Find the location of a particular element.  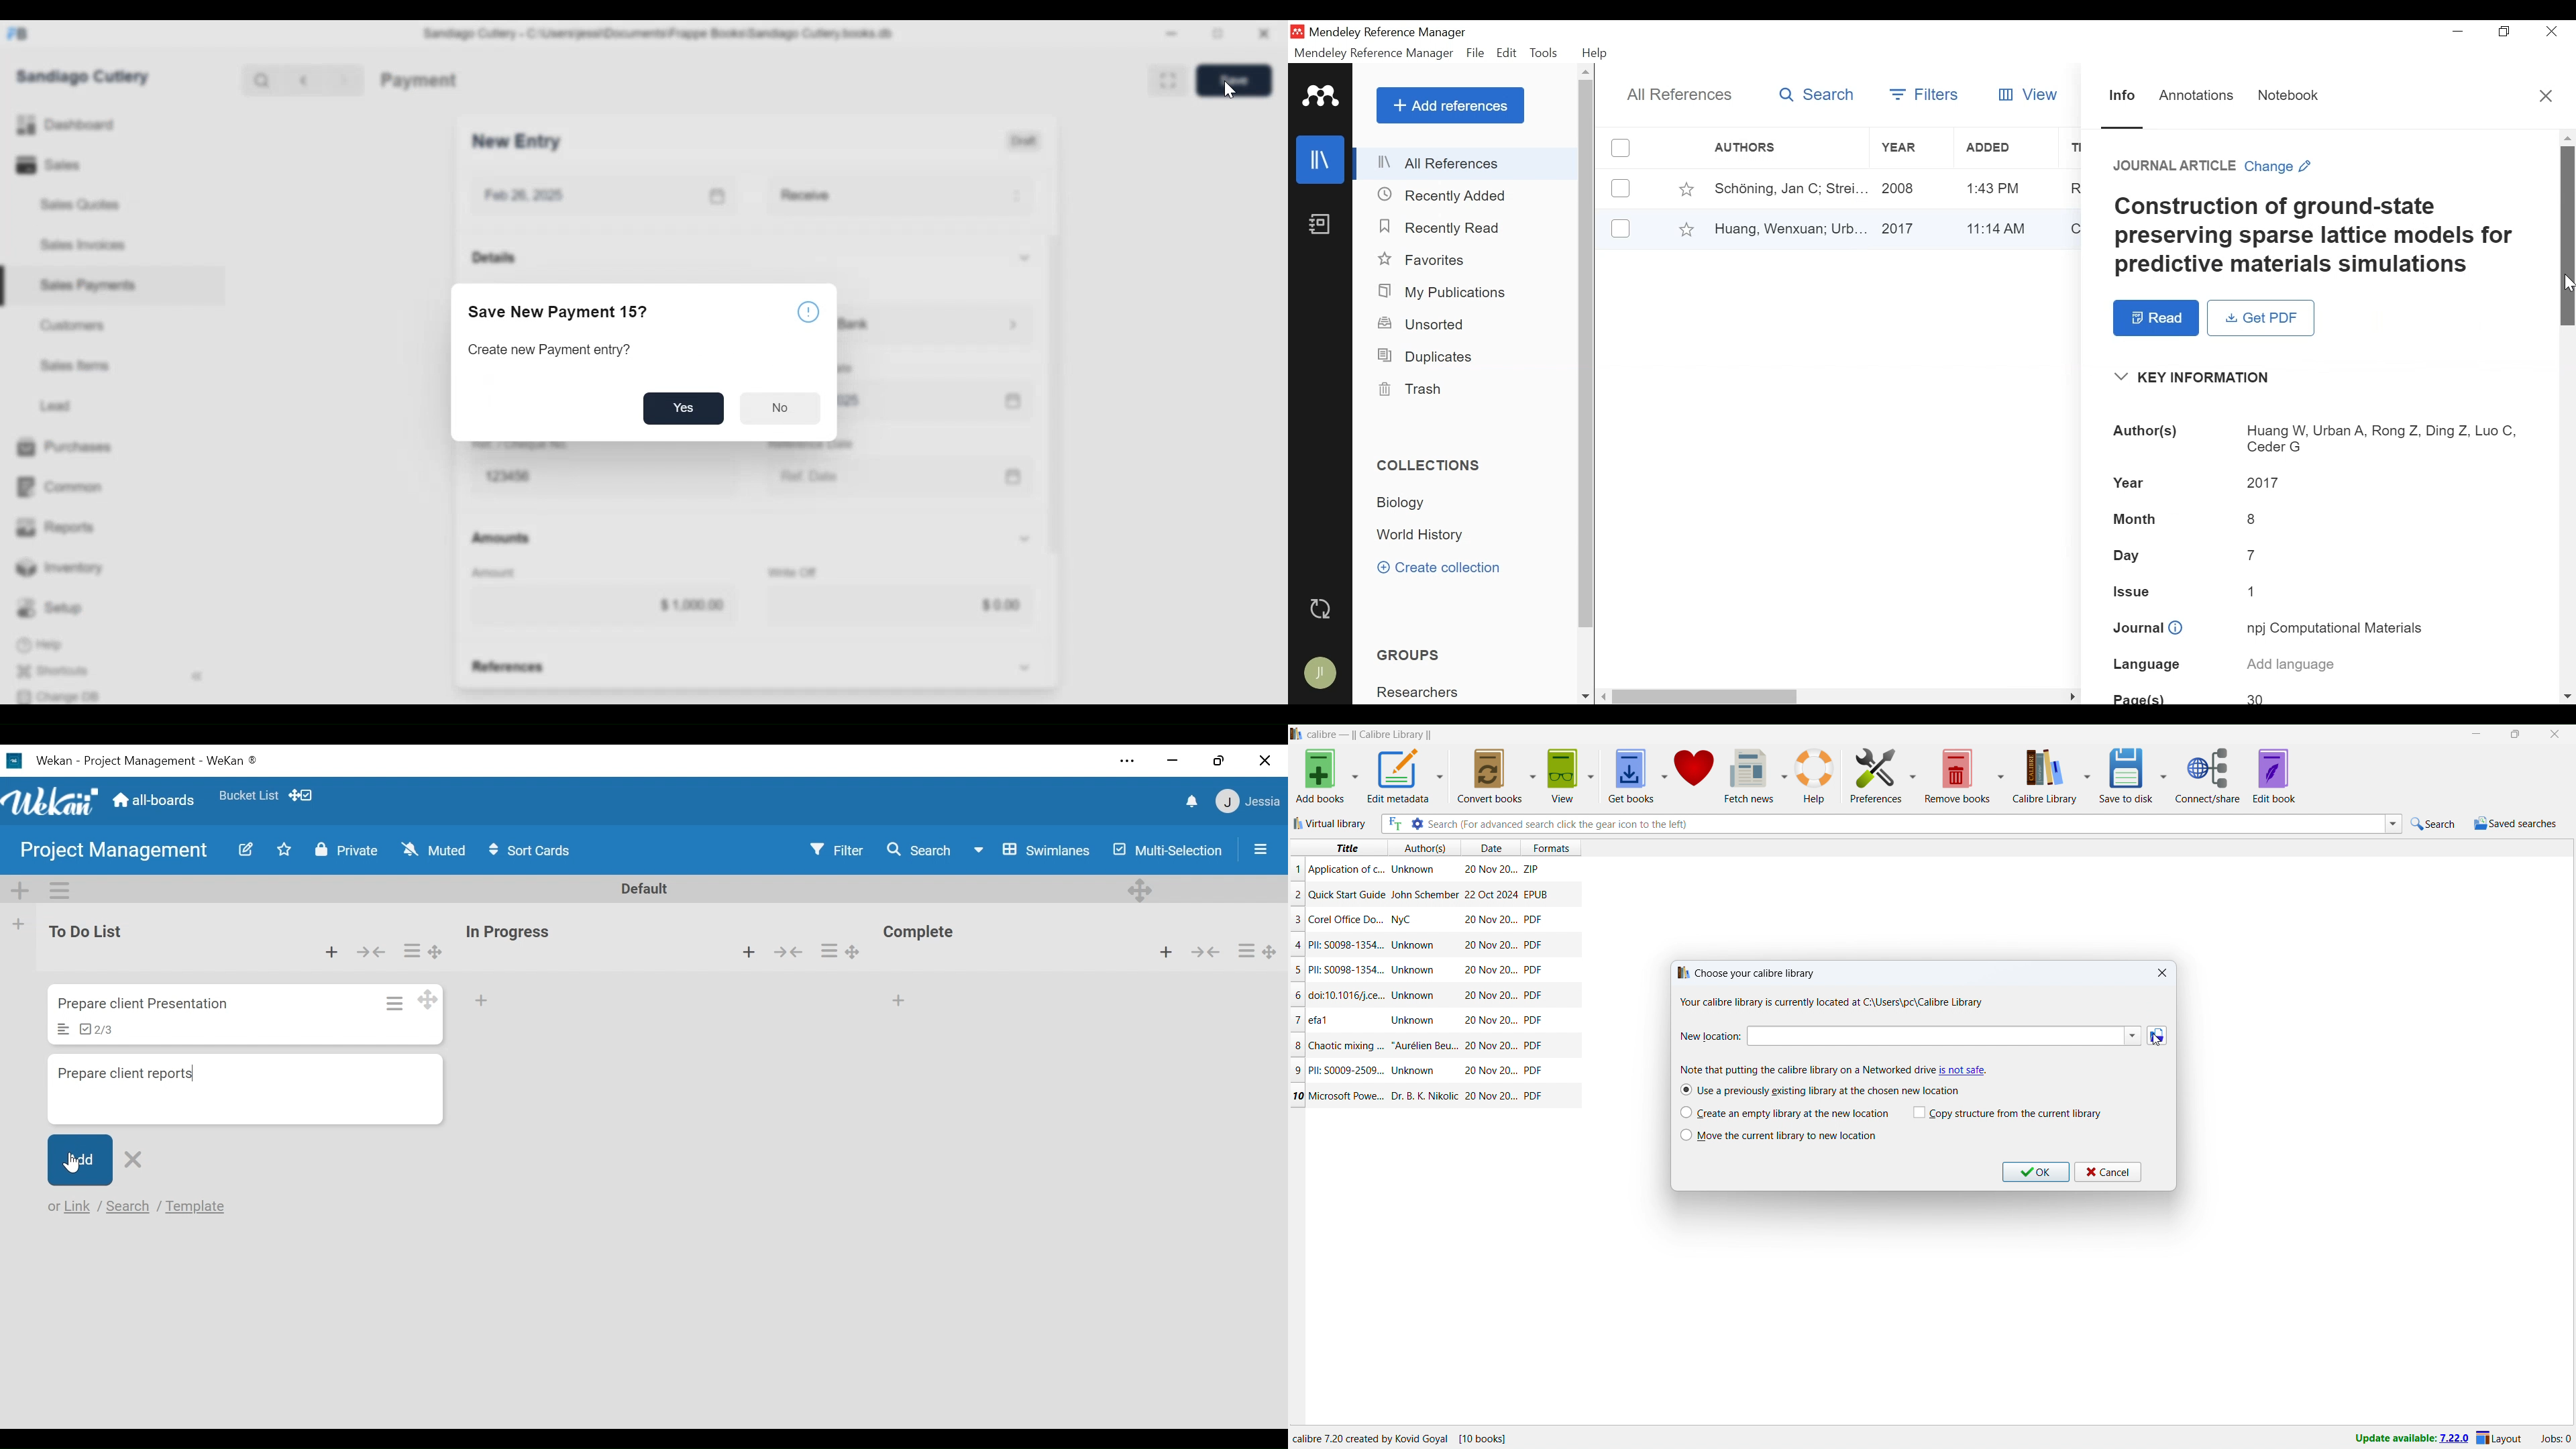

advanced search is located at coordinates (1416, 824).